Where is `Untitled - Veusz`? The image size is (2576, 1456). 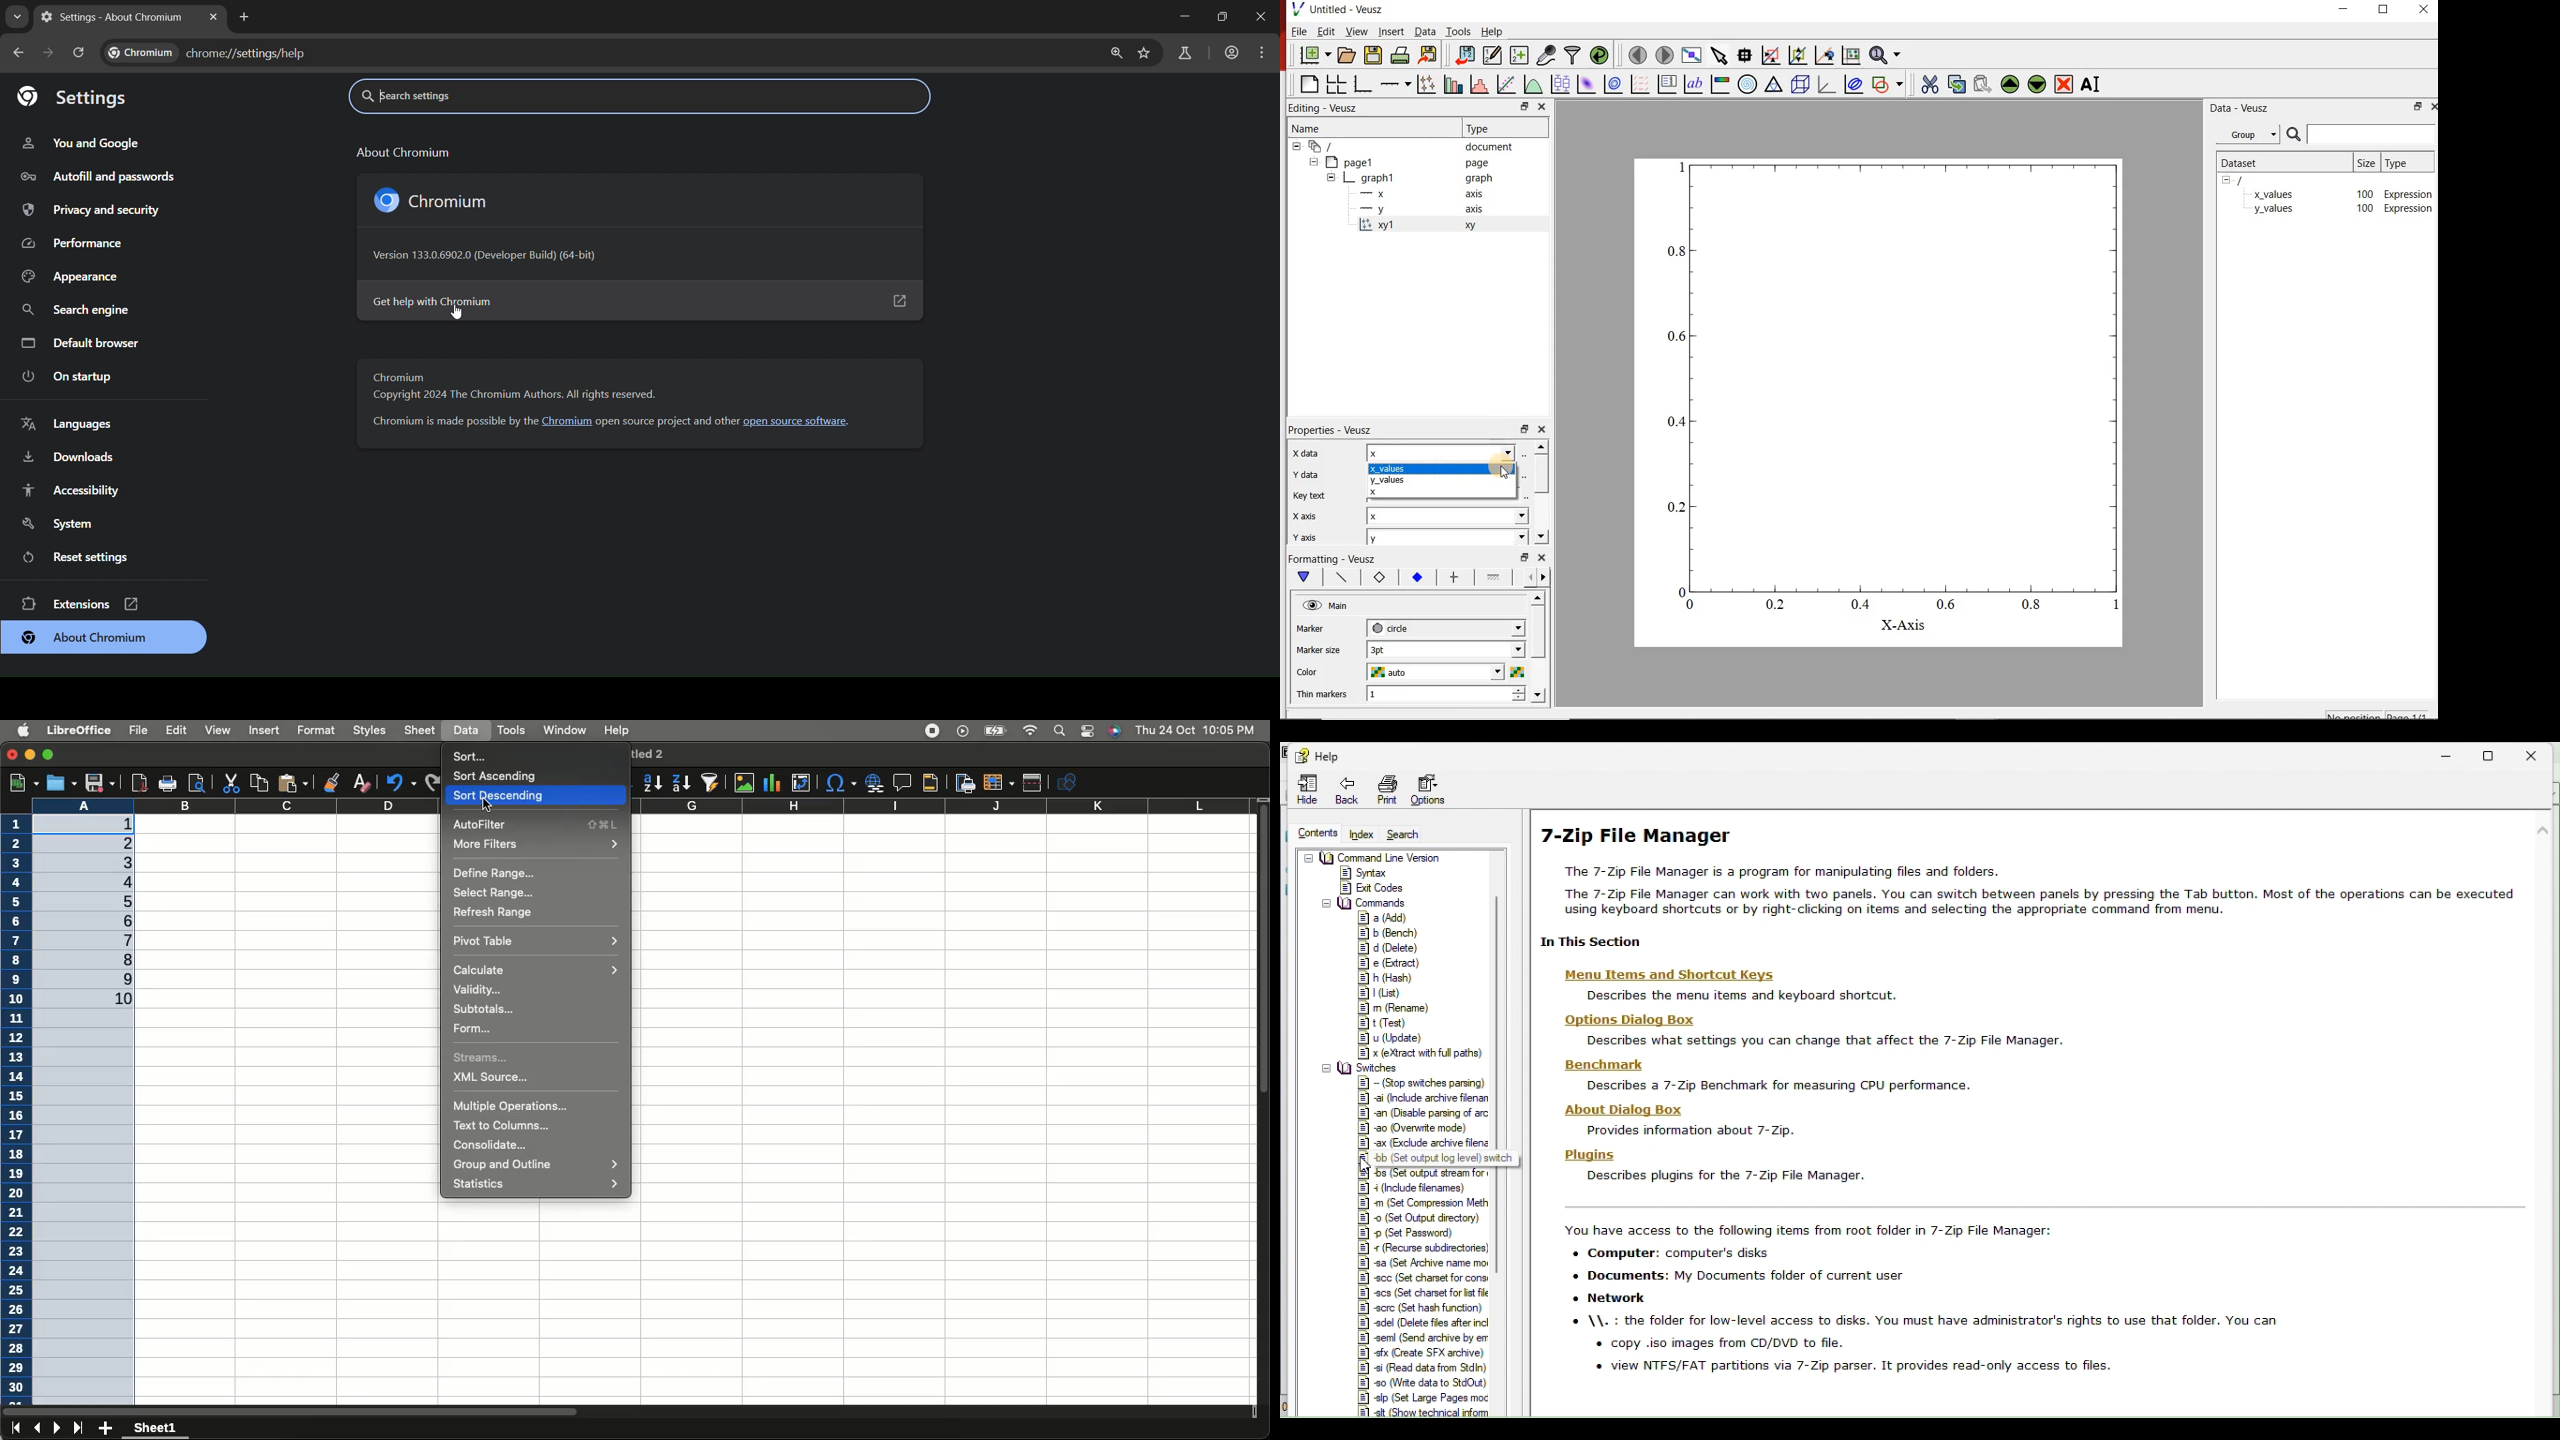 Untitled - Veusz is located at coordinates (1347, 9).